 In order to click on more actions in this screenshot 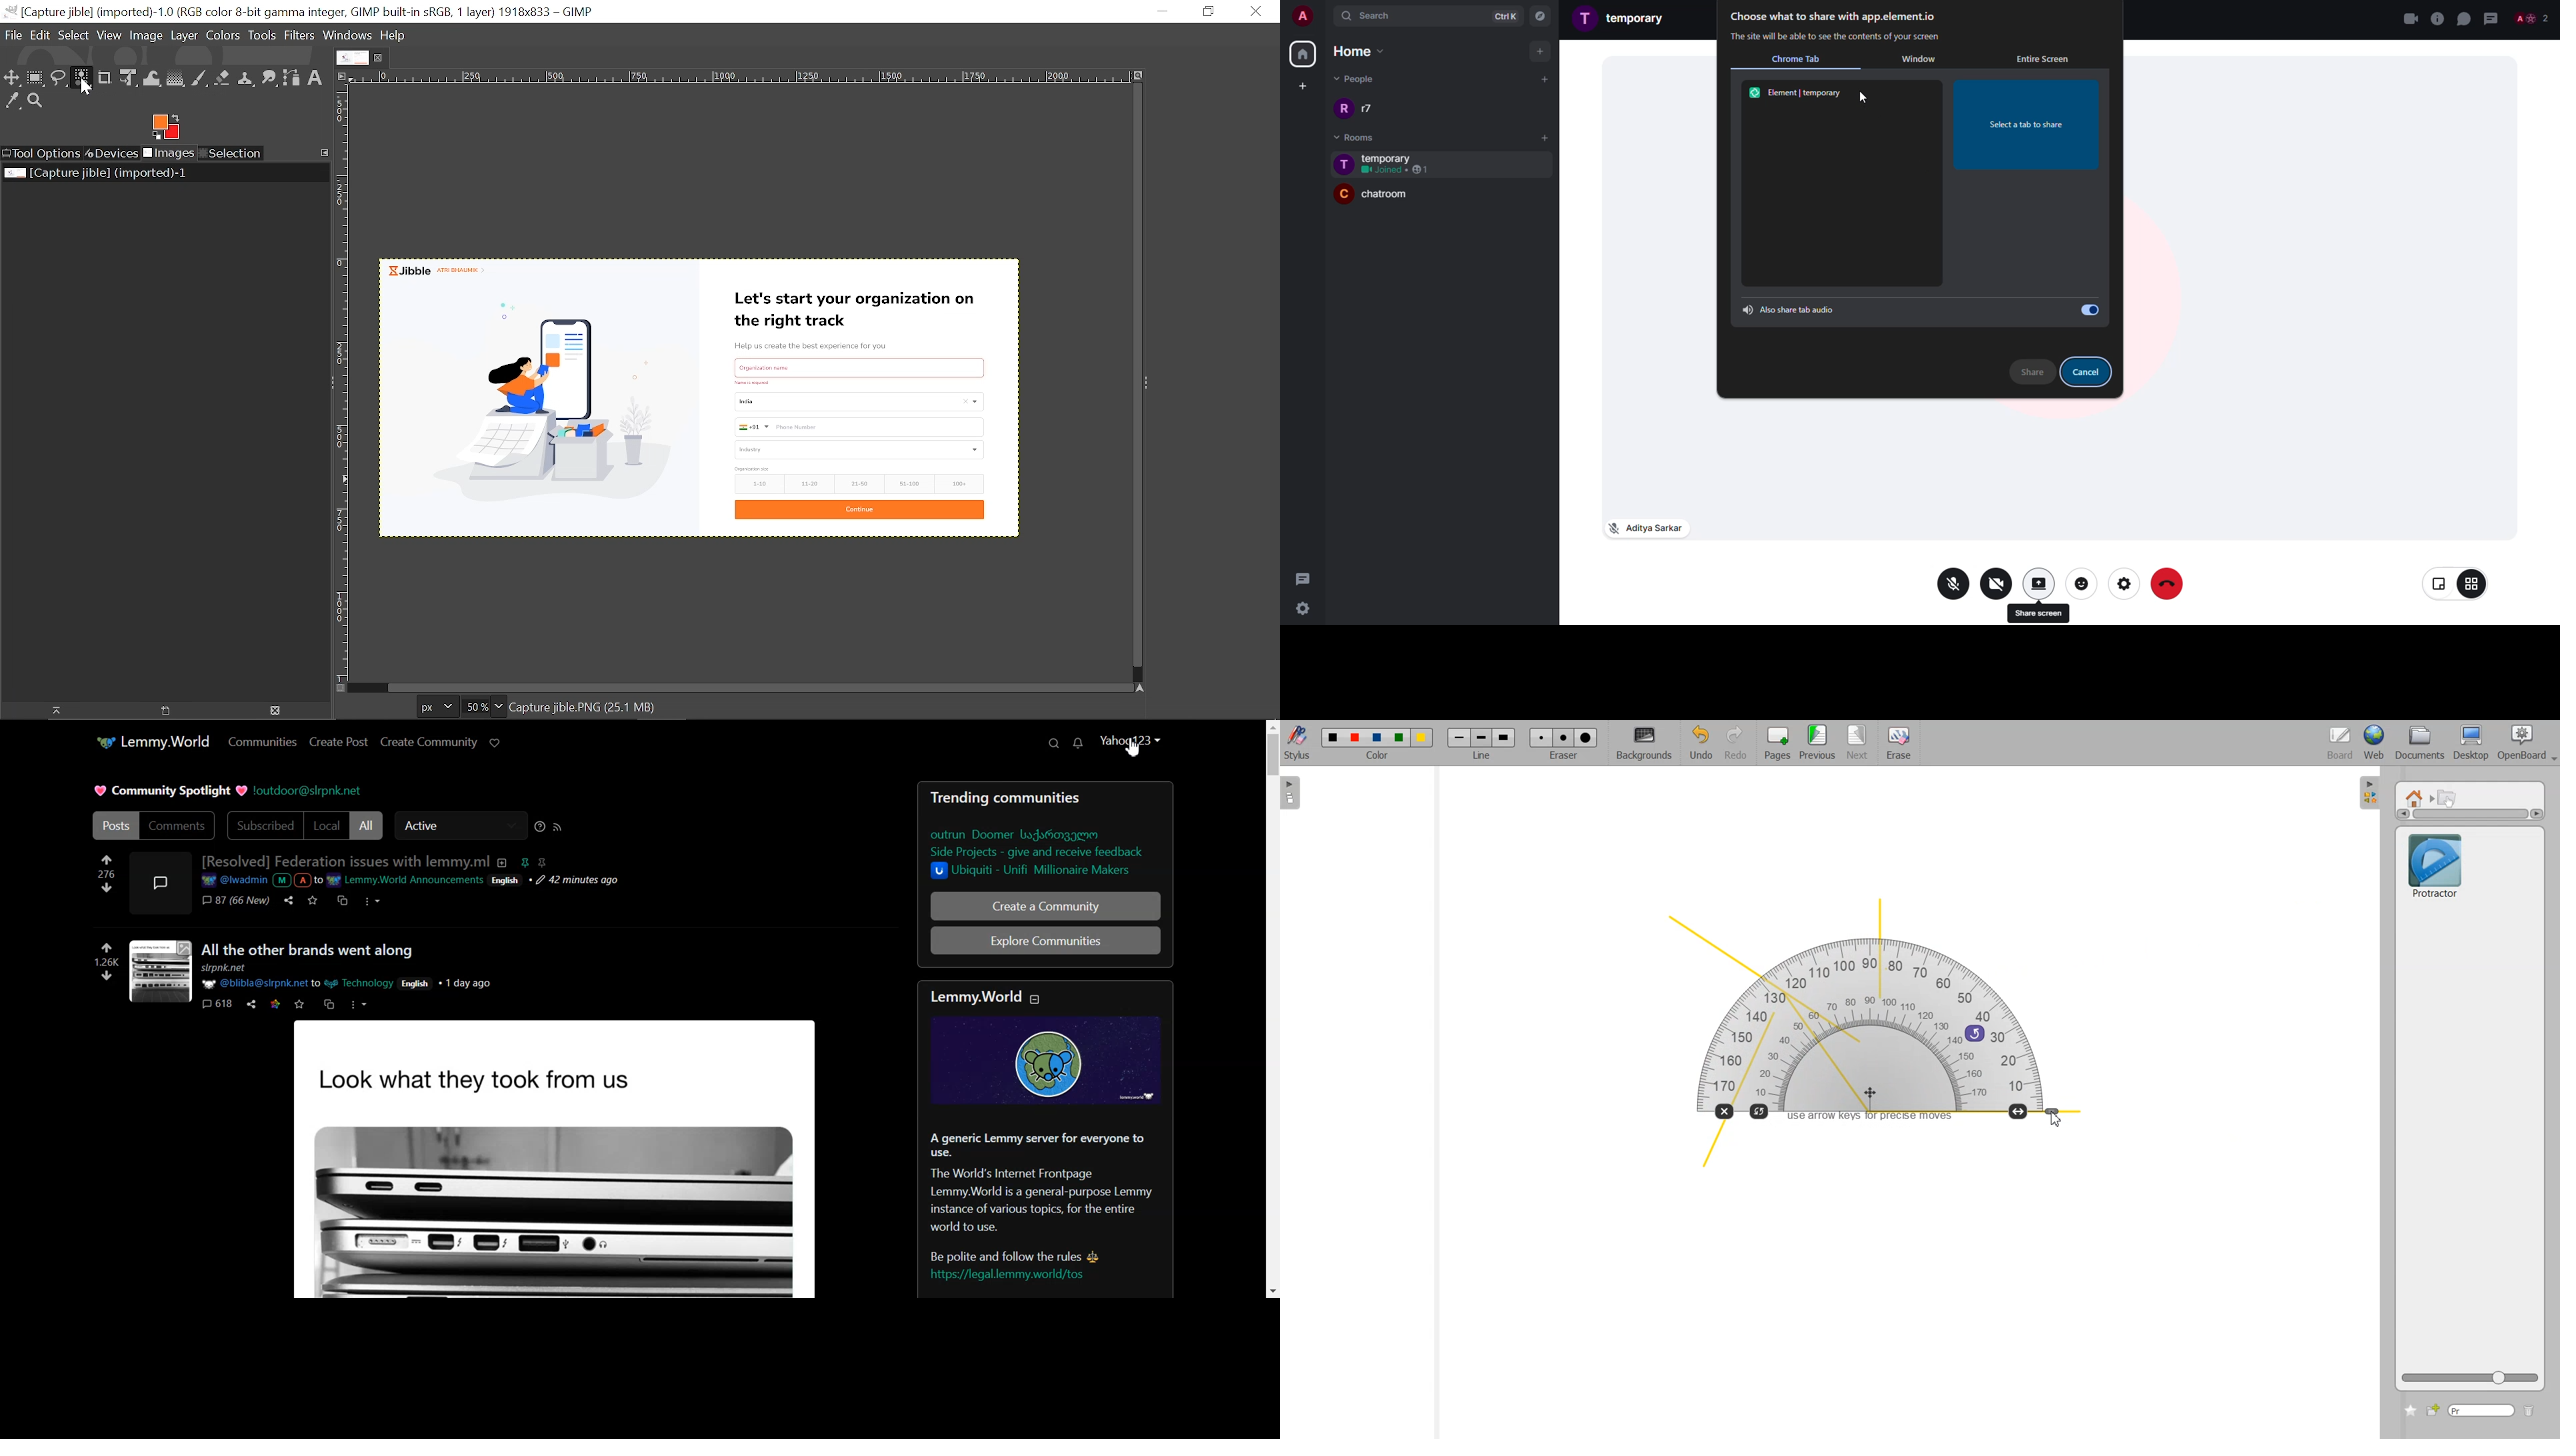, I will do `click(373, 902)`.